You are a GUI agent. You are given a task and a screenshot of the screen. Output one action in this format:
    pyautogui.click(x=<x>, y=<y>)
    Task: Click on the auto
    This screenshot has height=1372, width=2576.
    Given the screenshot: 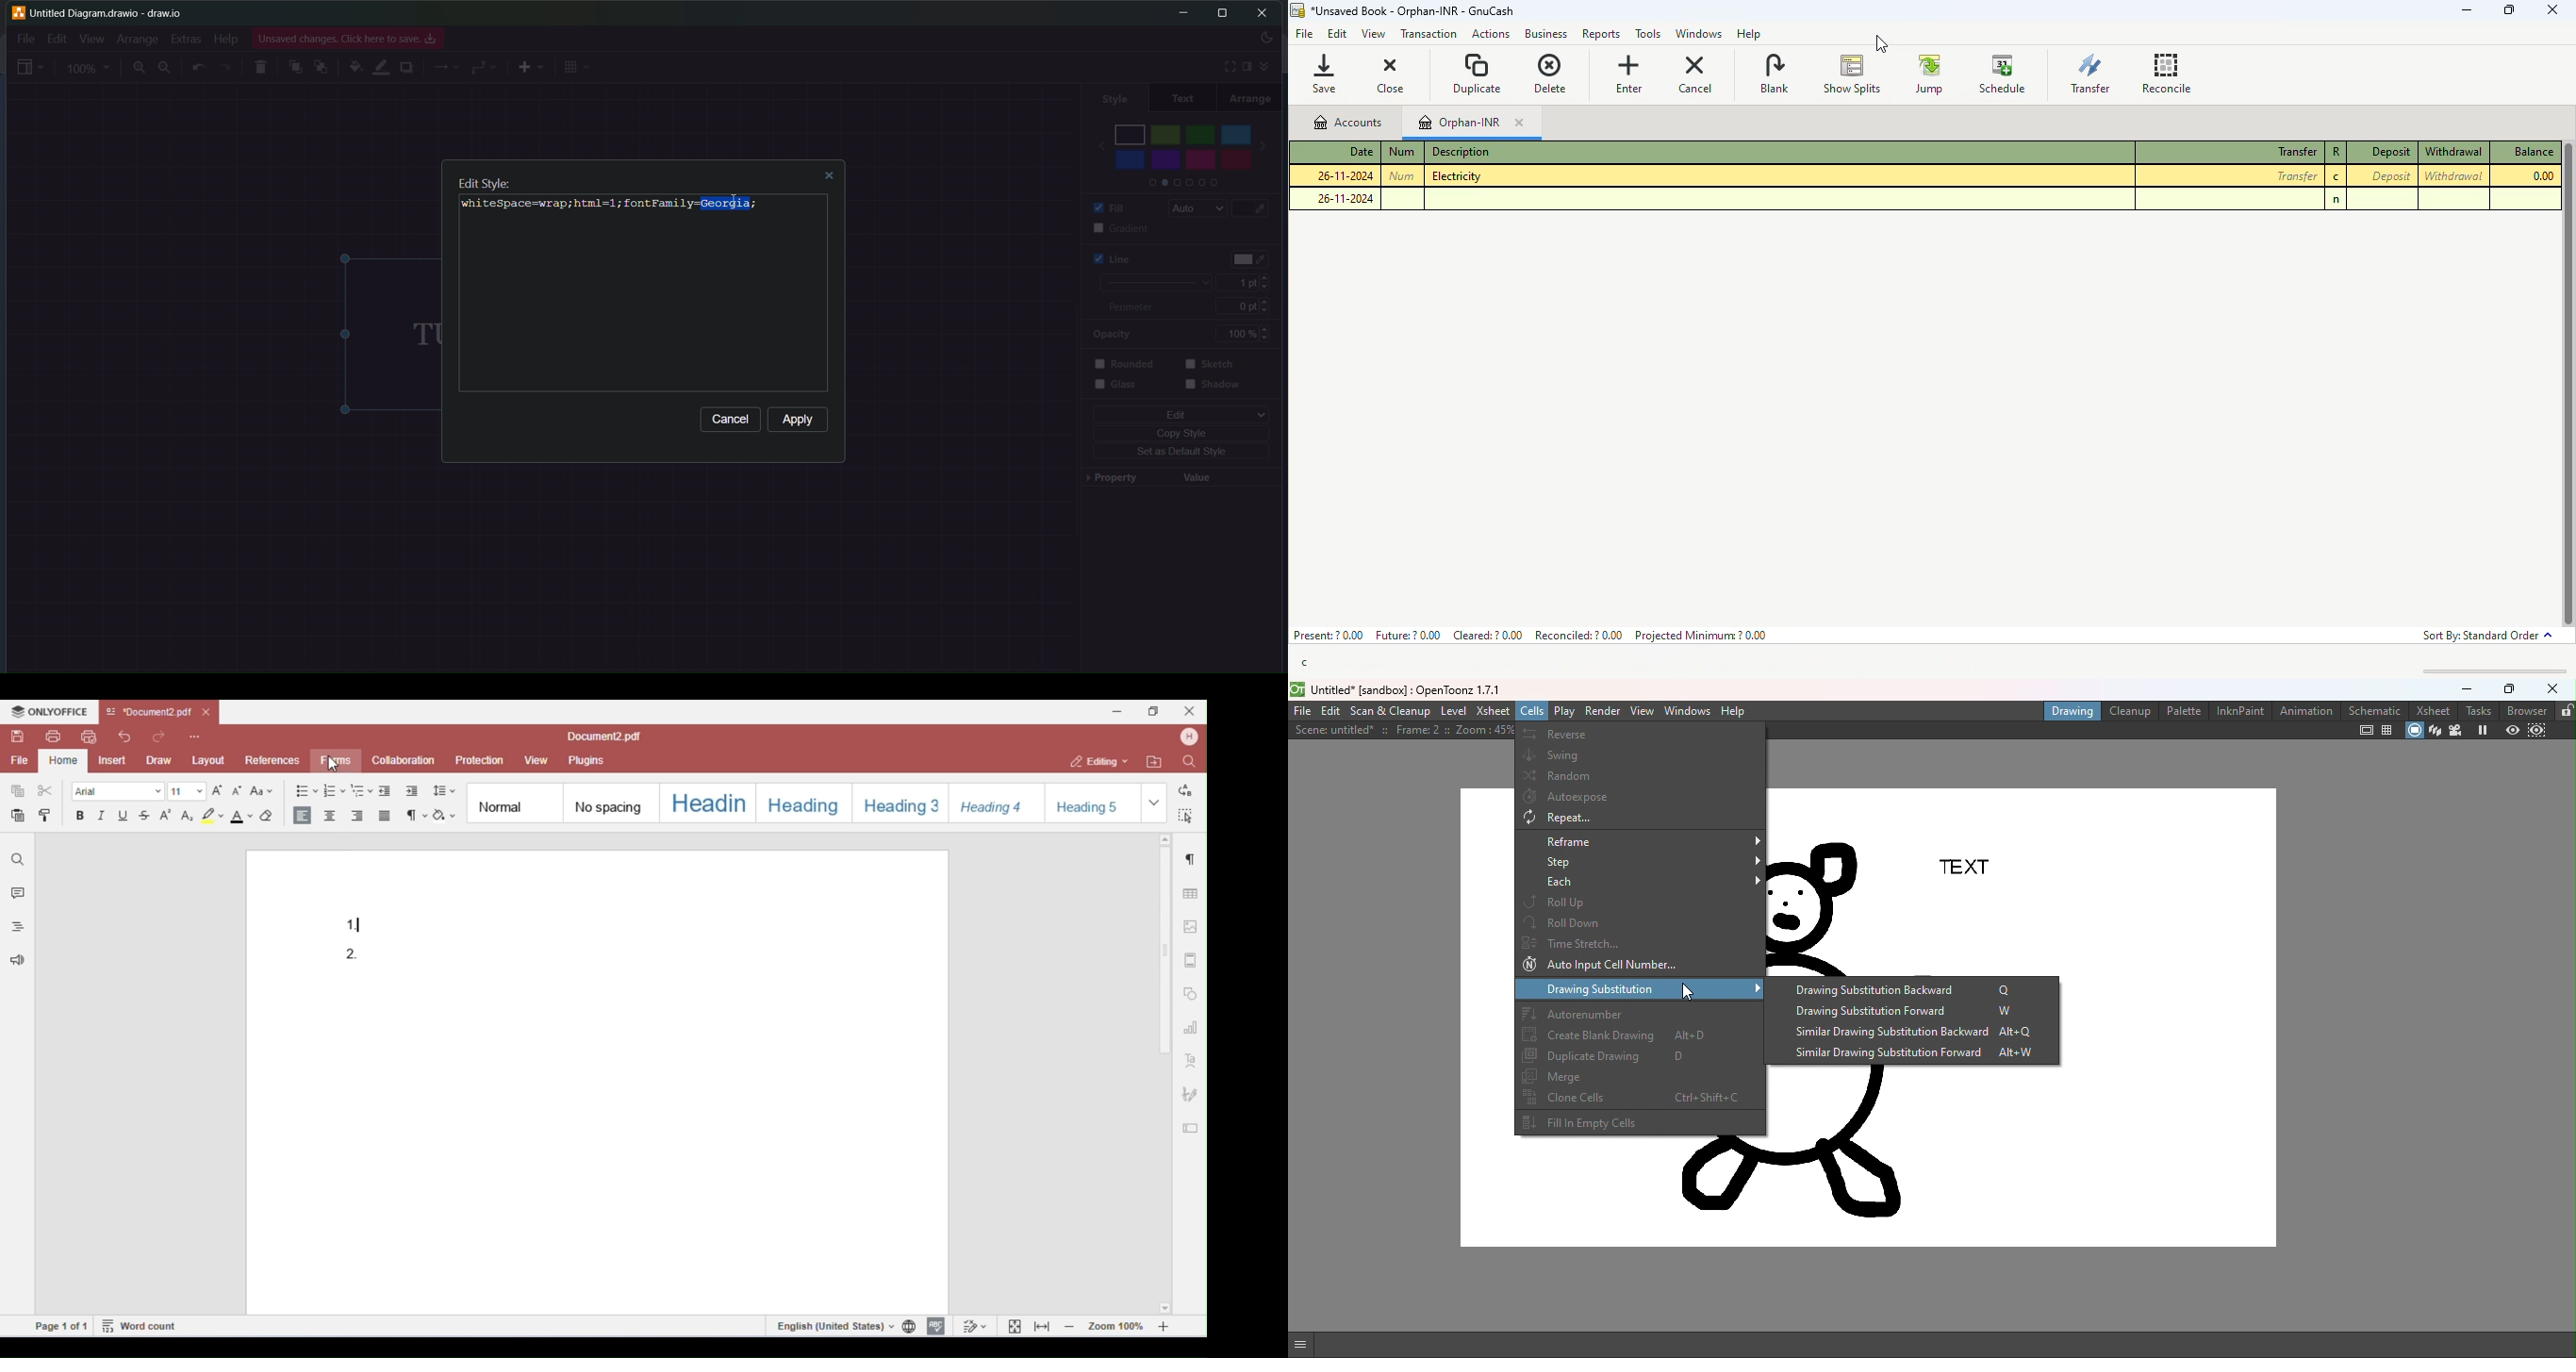 What is the action you would take?
    pyautogui.click(x=1193, y=209)
    